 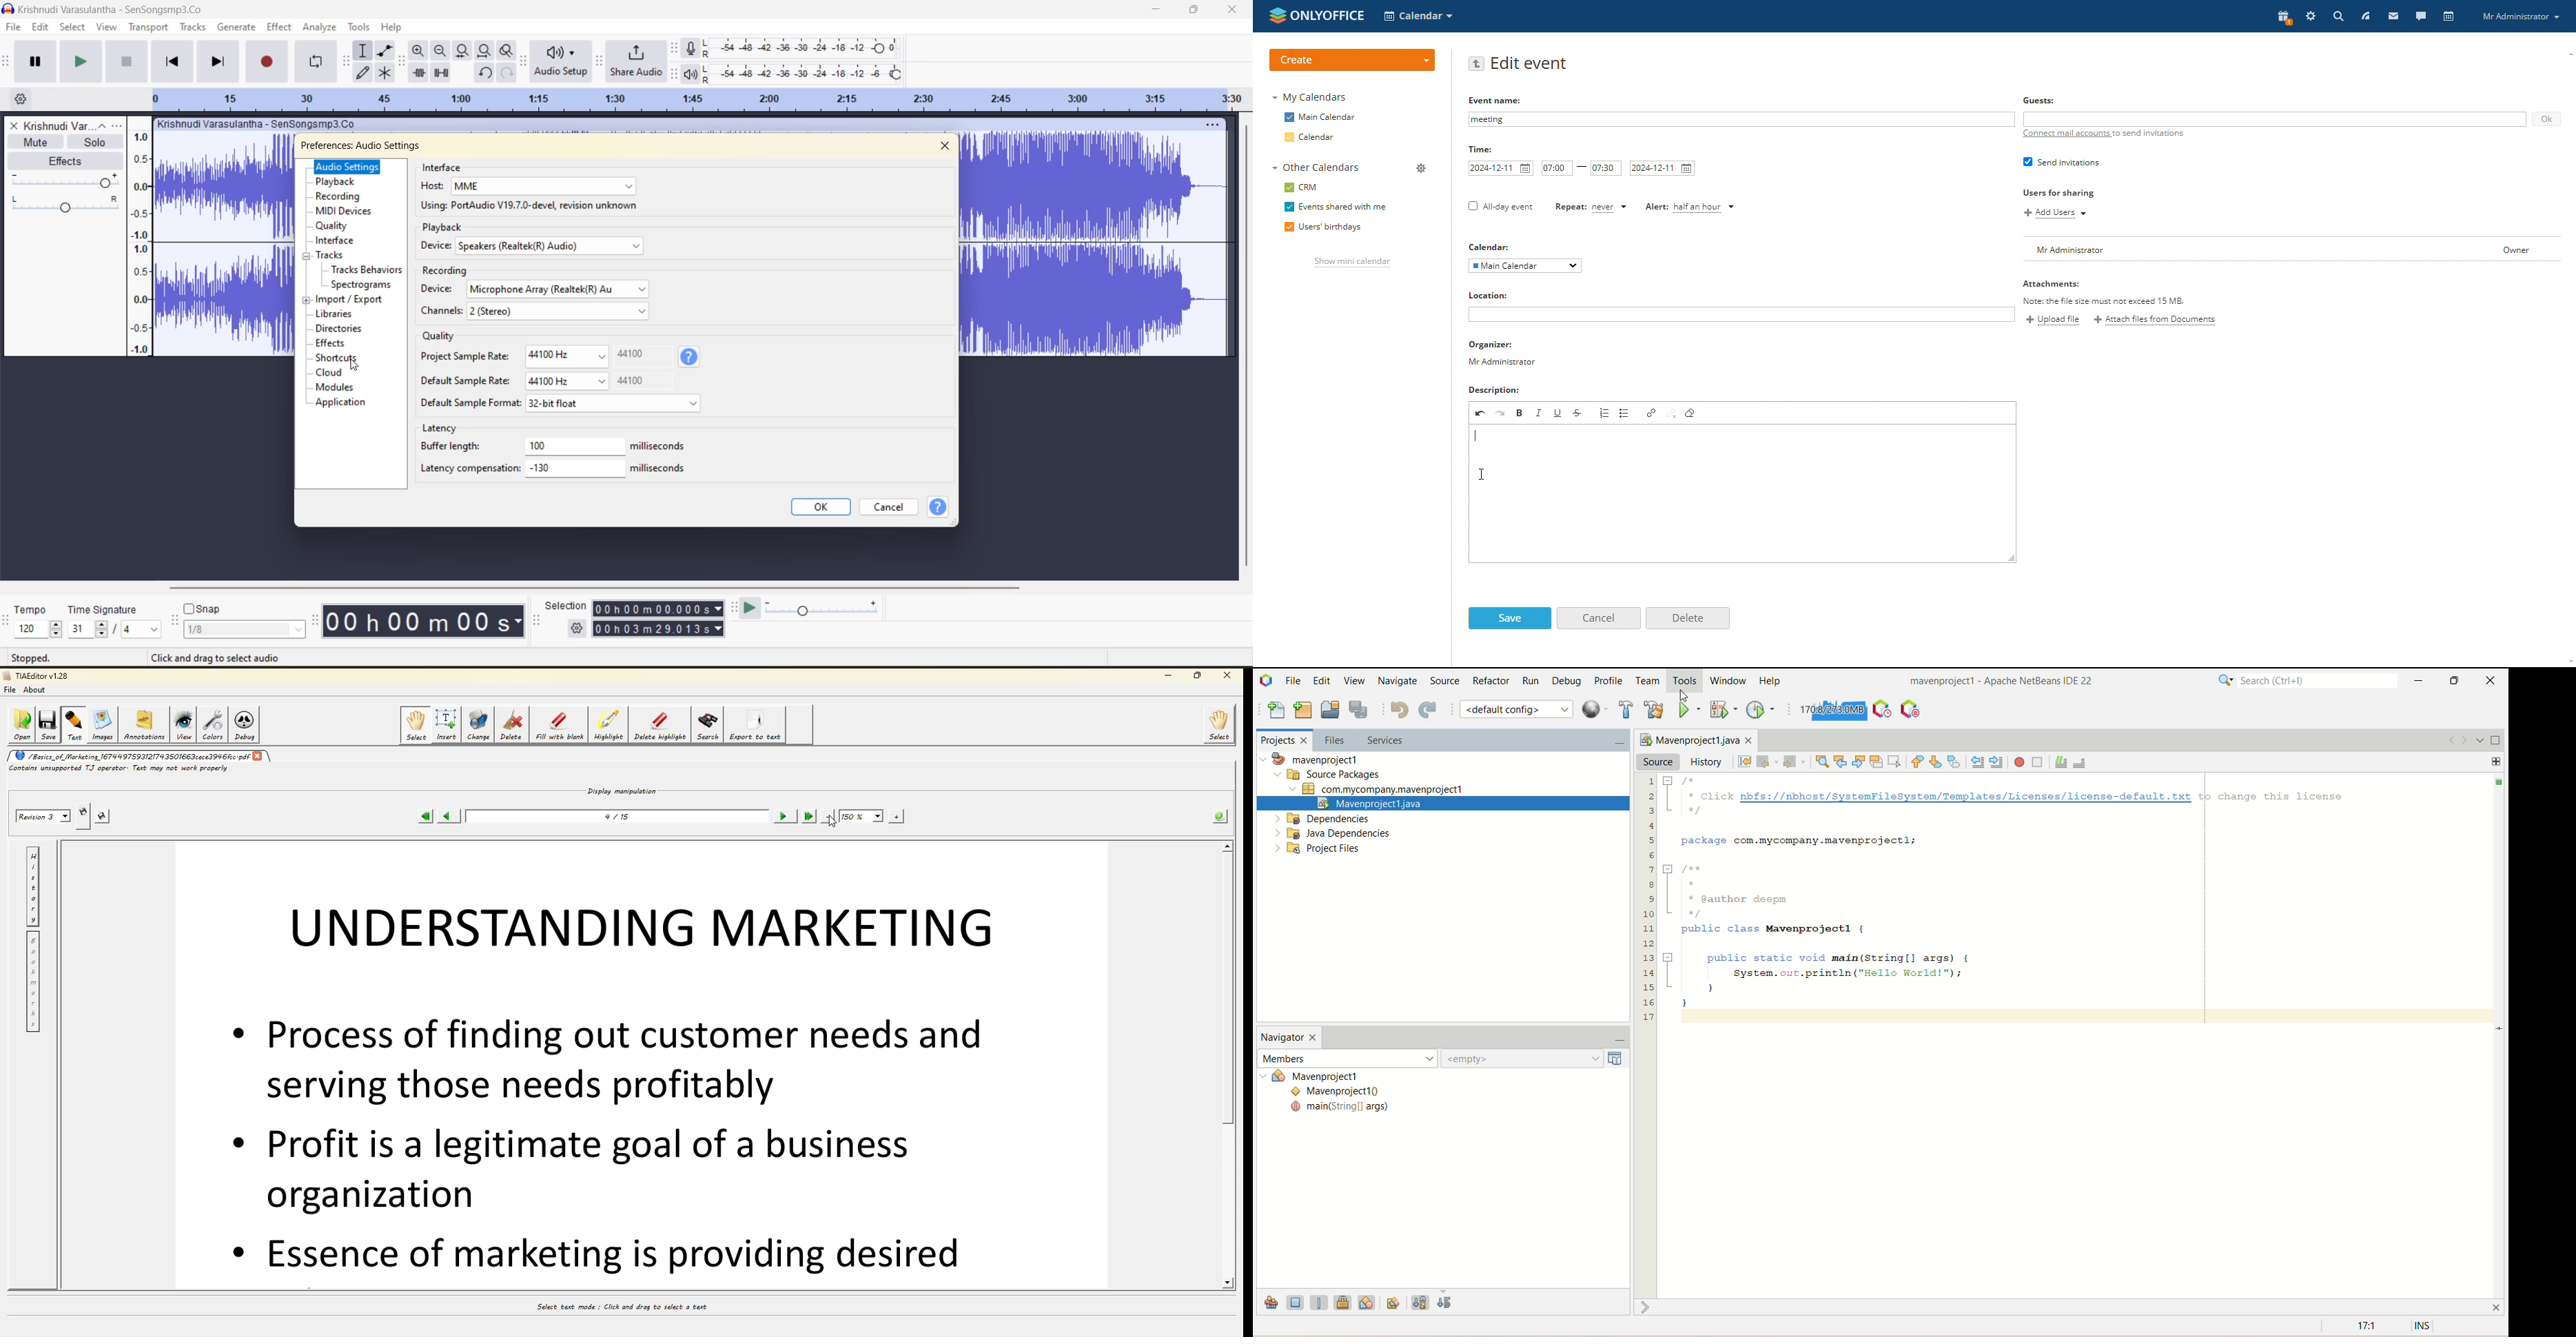 I want to click on recording level, so click(x=802, y=48).